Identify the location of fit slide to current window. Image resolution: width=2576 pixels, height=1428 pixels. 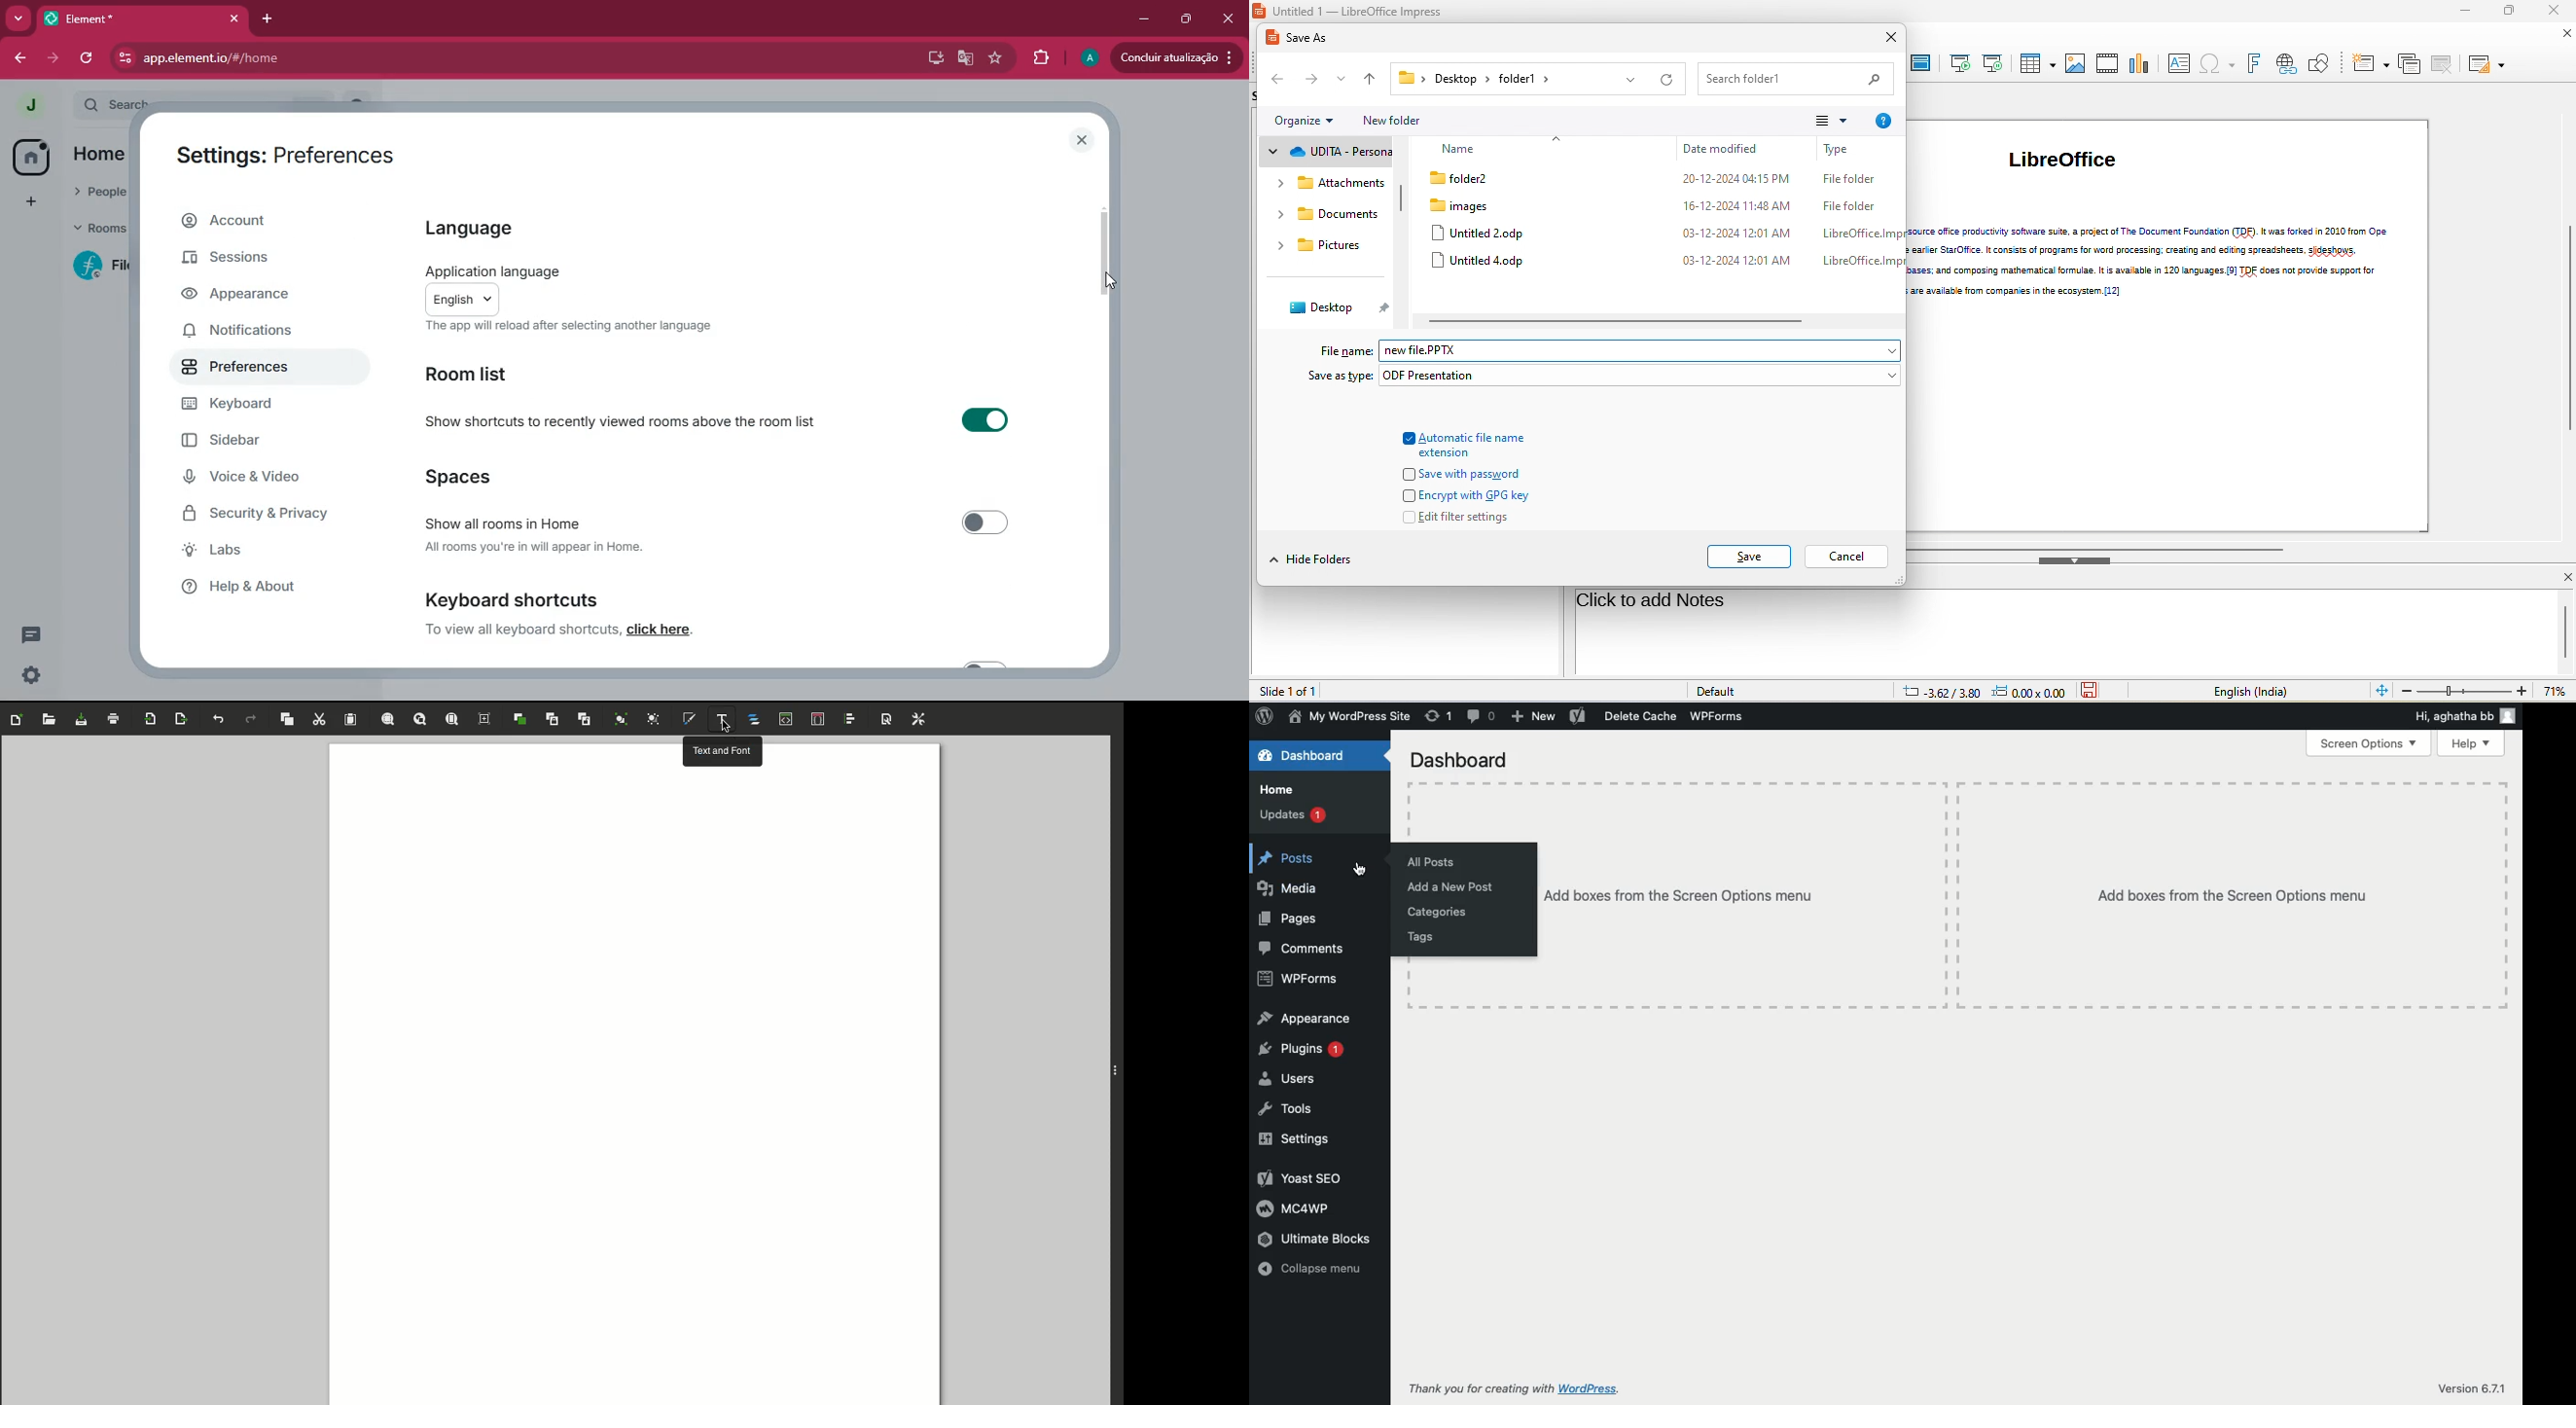
(2382, 692).